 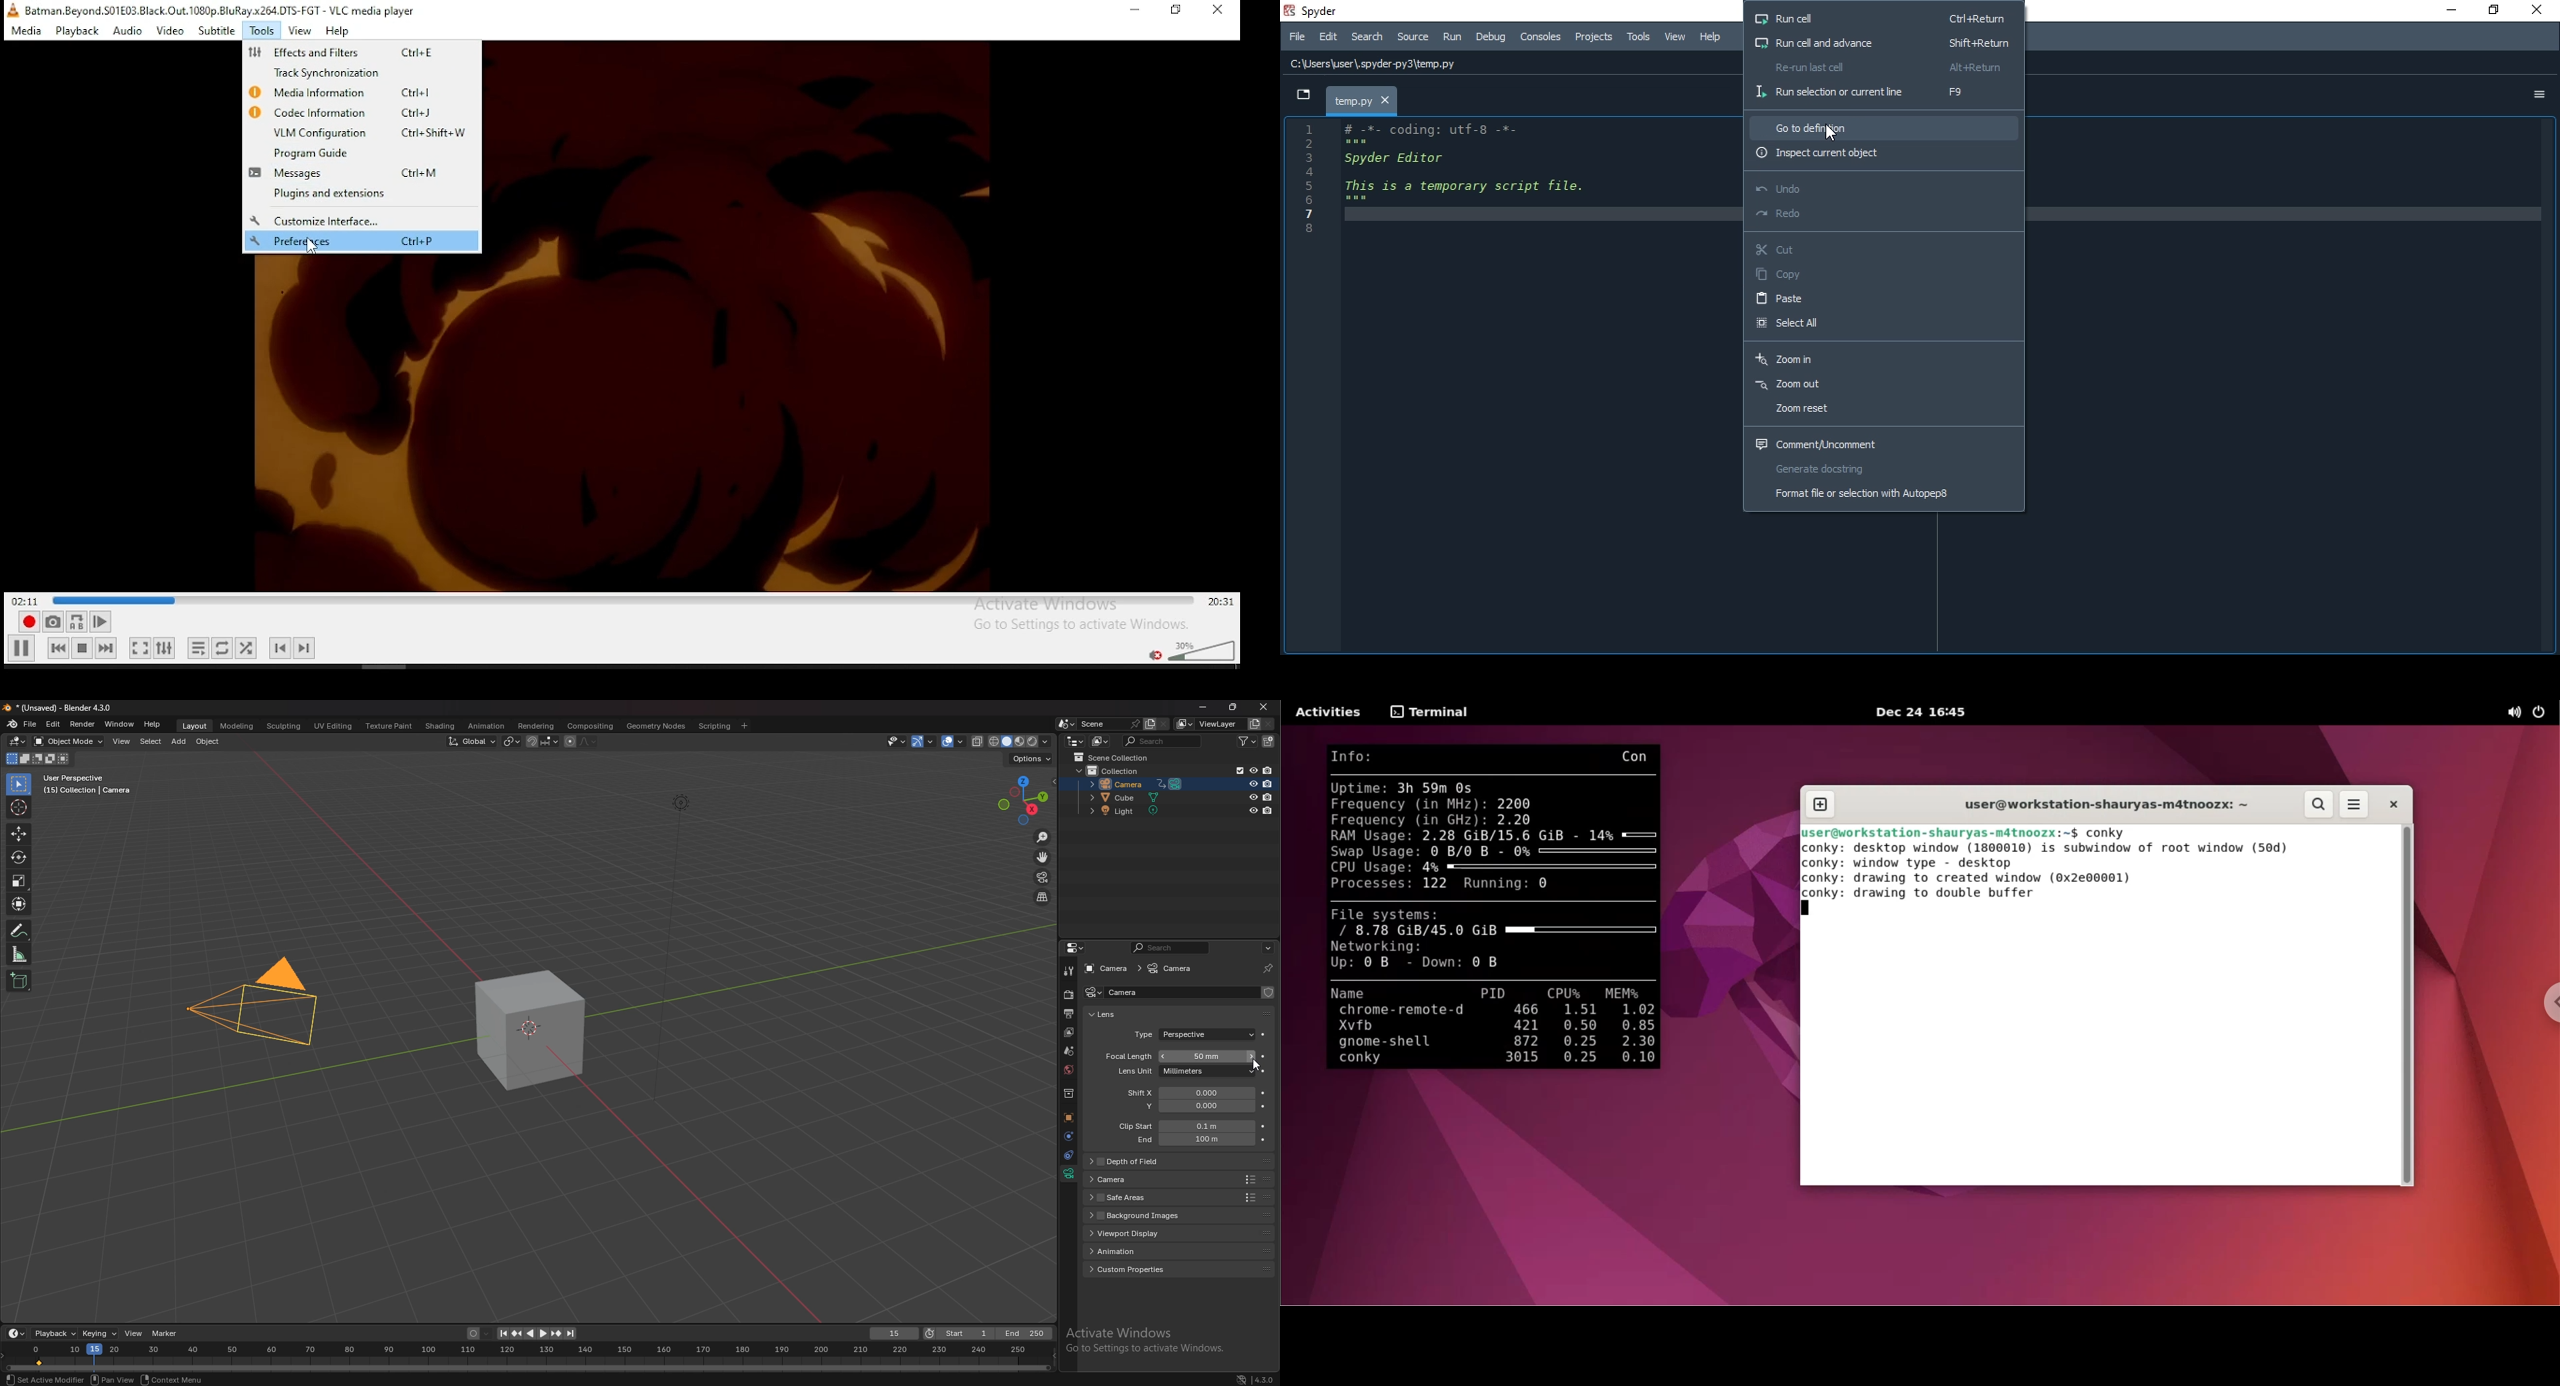 What do you see at coordinates (1042, 857) in the screenshot?
I see `move` at bounding box center [1042, 857].